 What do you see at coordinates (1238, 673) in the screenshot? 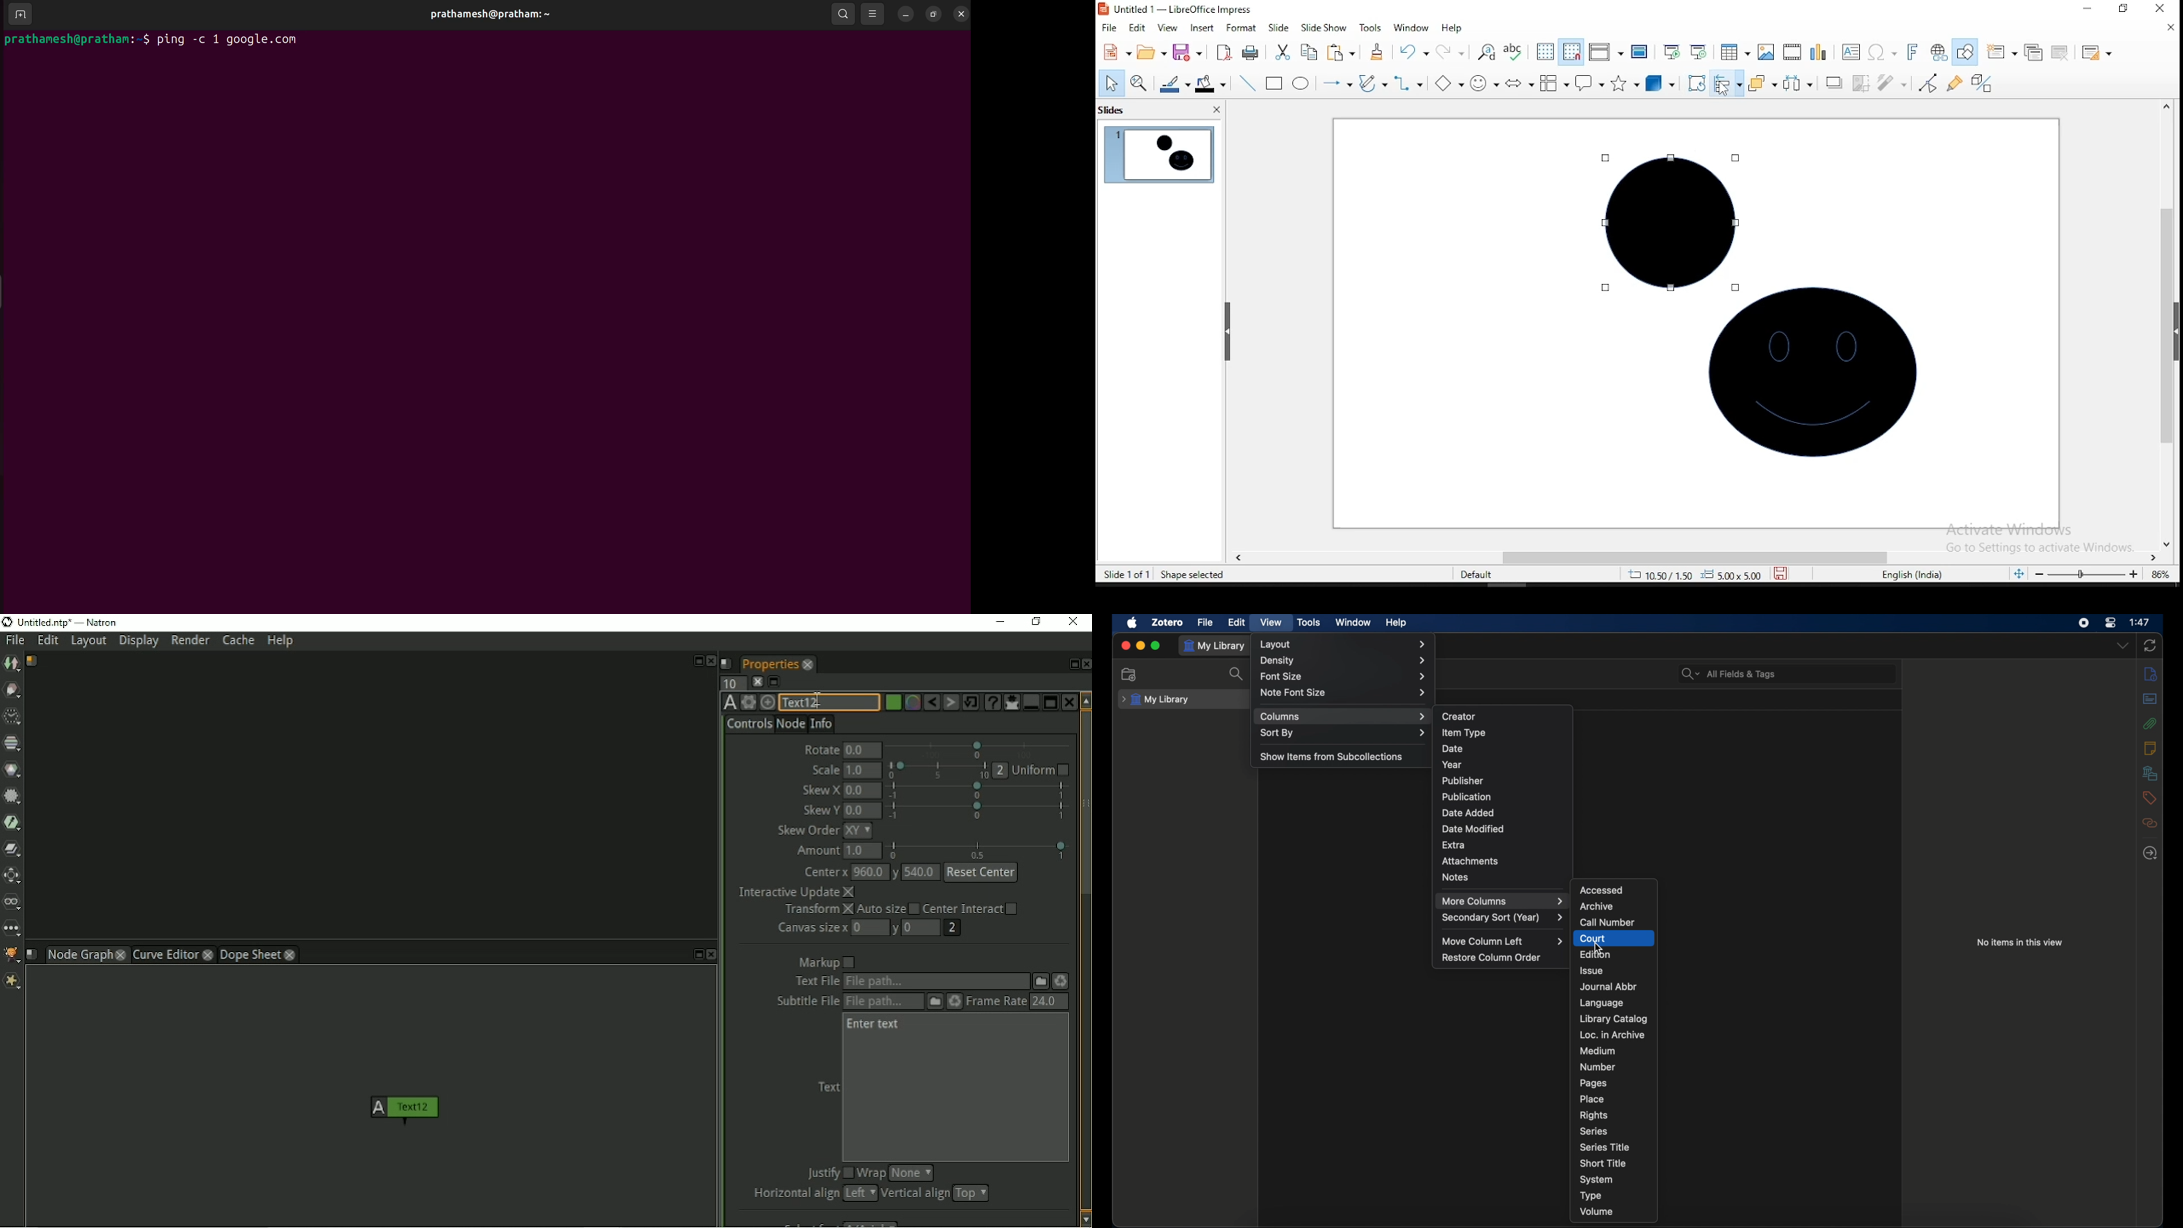
I see `search` at bounding box center [1238, 673].